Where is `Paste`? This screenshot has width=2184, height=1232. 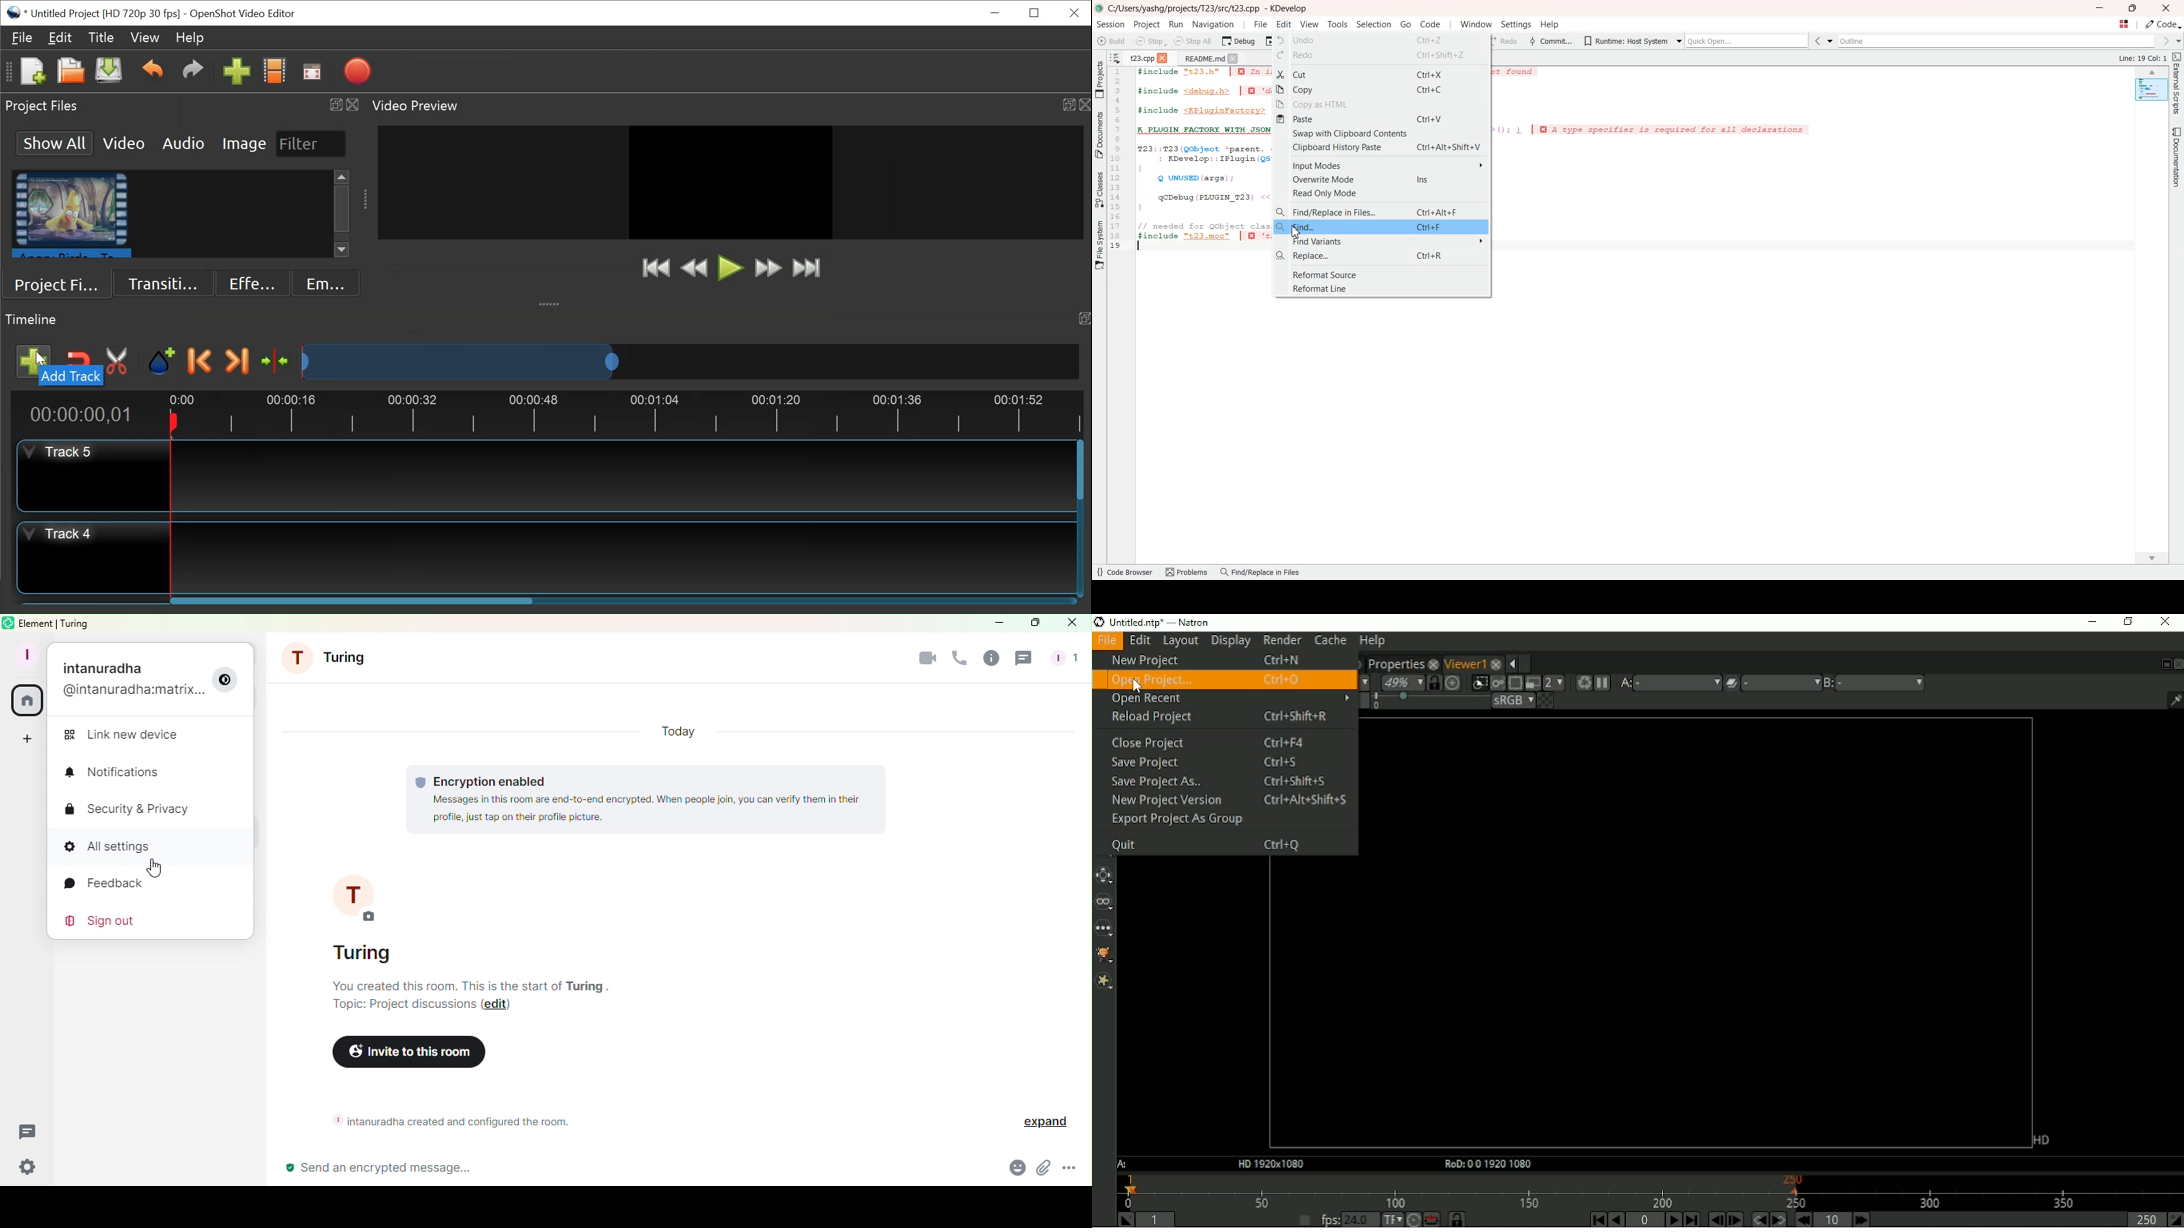
Paste is located at coordinates (1382, 120).